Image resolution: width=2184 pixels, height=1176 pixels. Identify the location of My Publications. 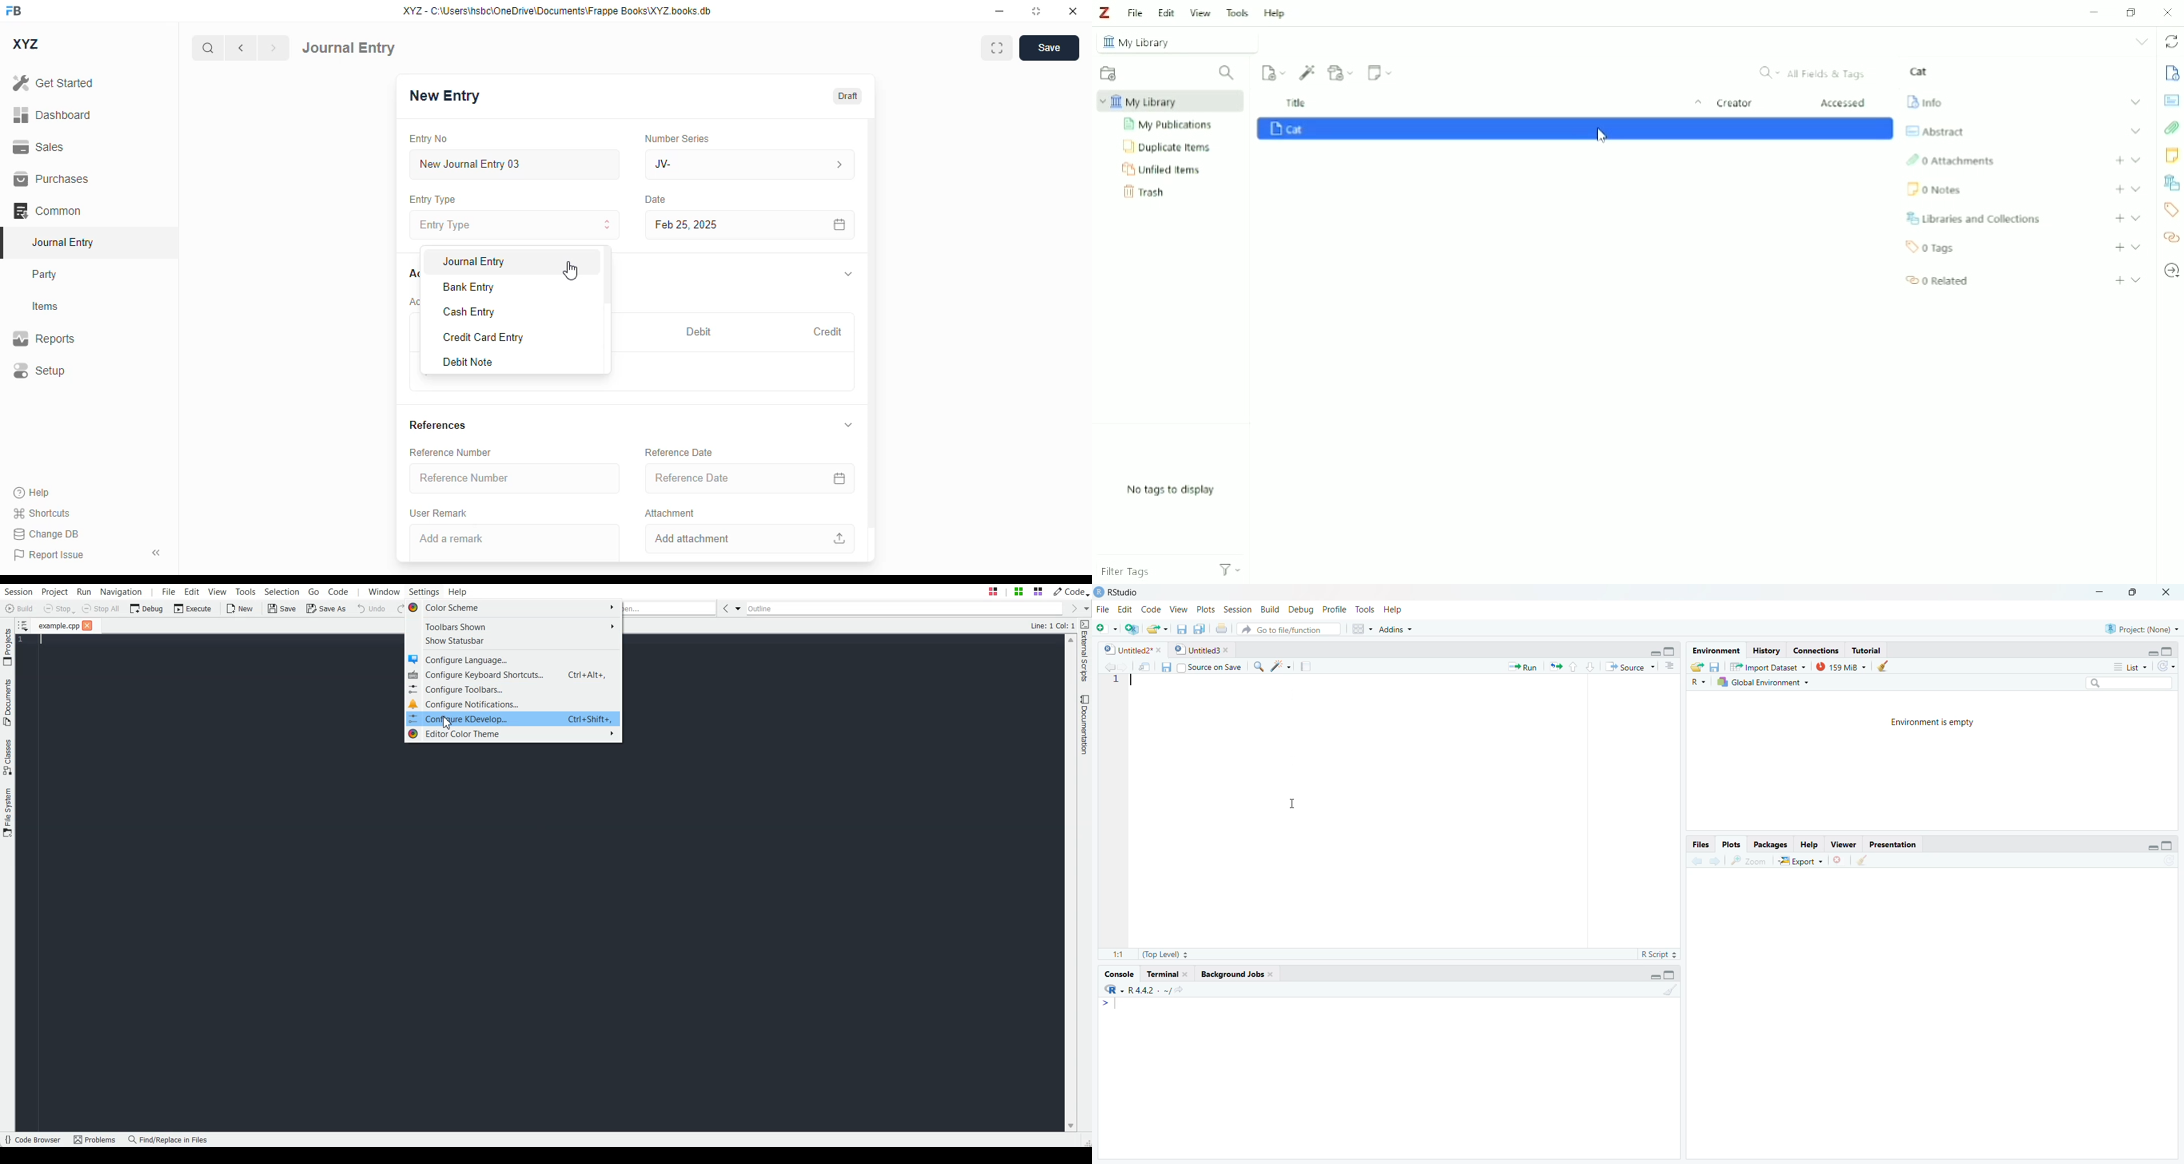
(1170, 125).